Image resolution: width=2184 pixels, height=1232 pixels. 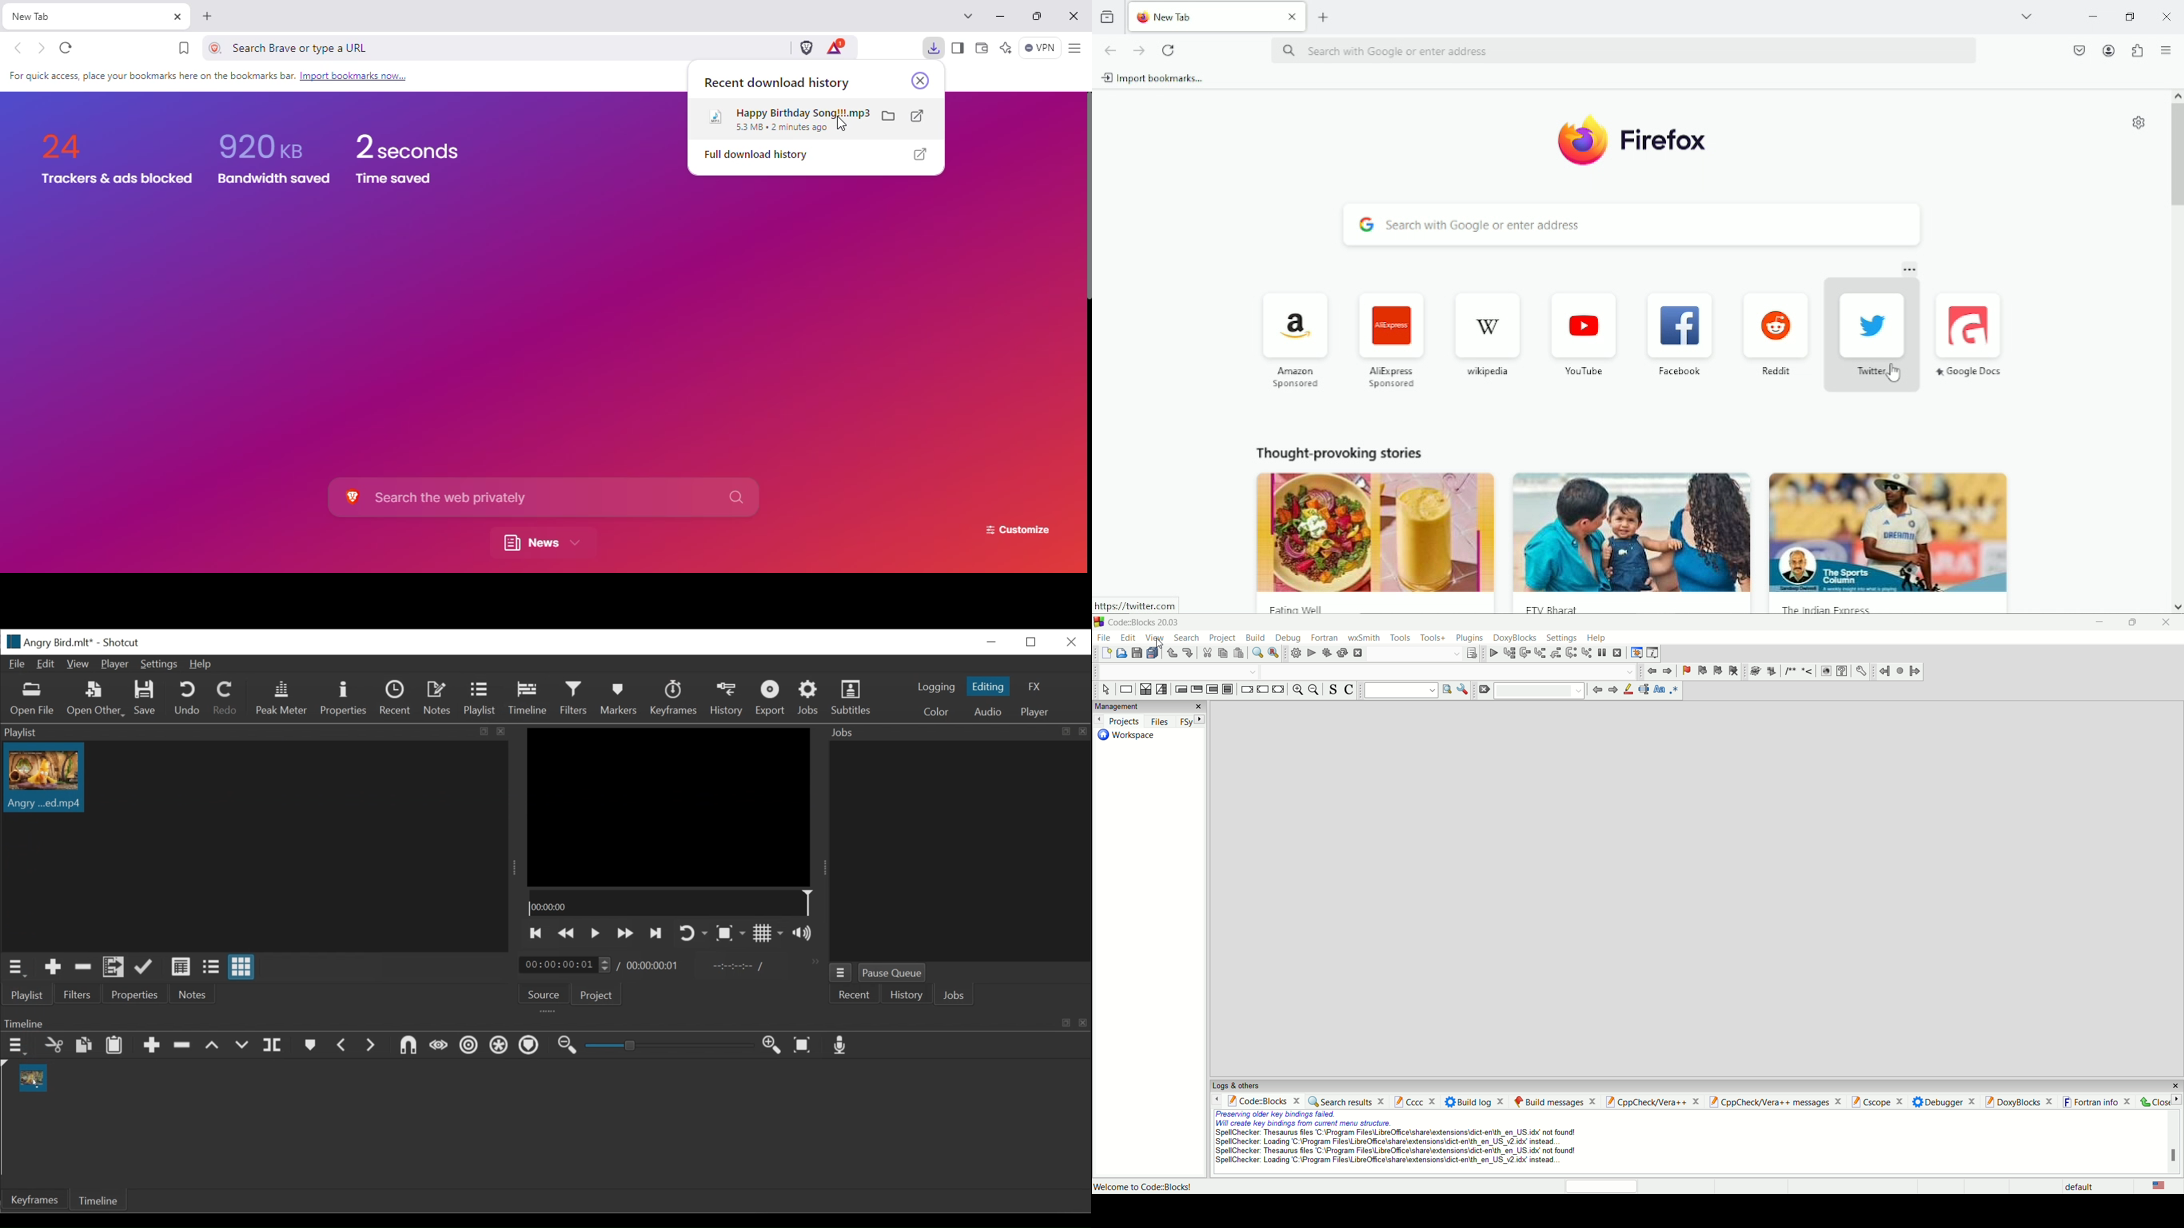 I want to click on Open Other, so click(x=97, y=699).